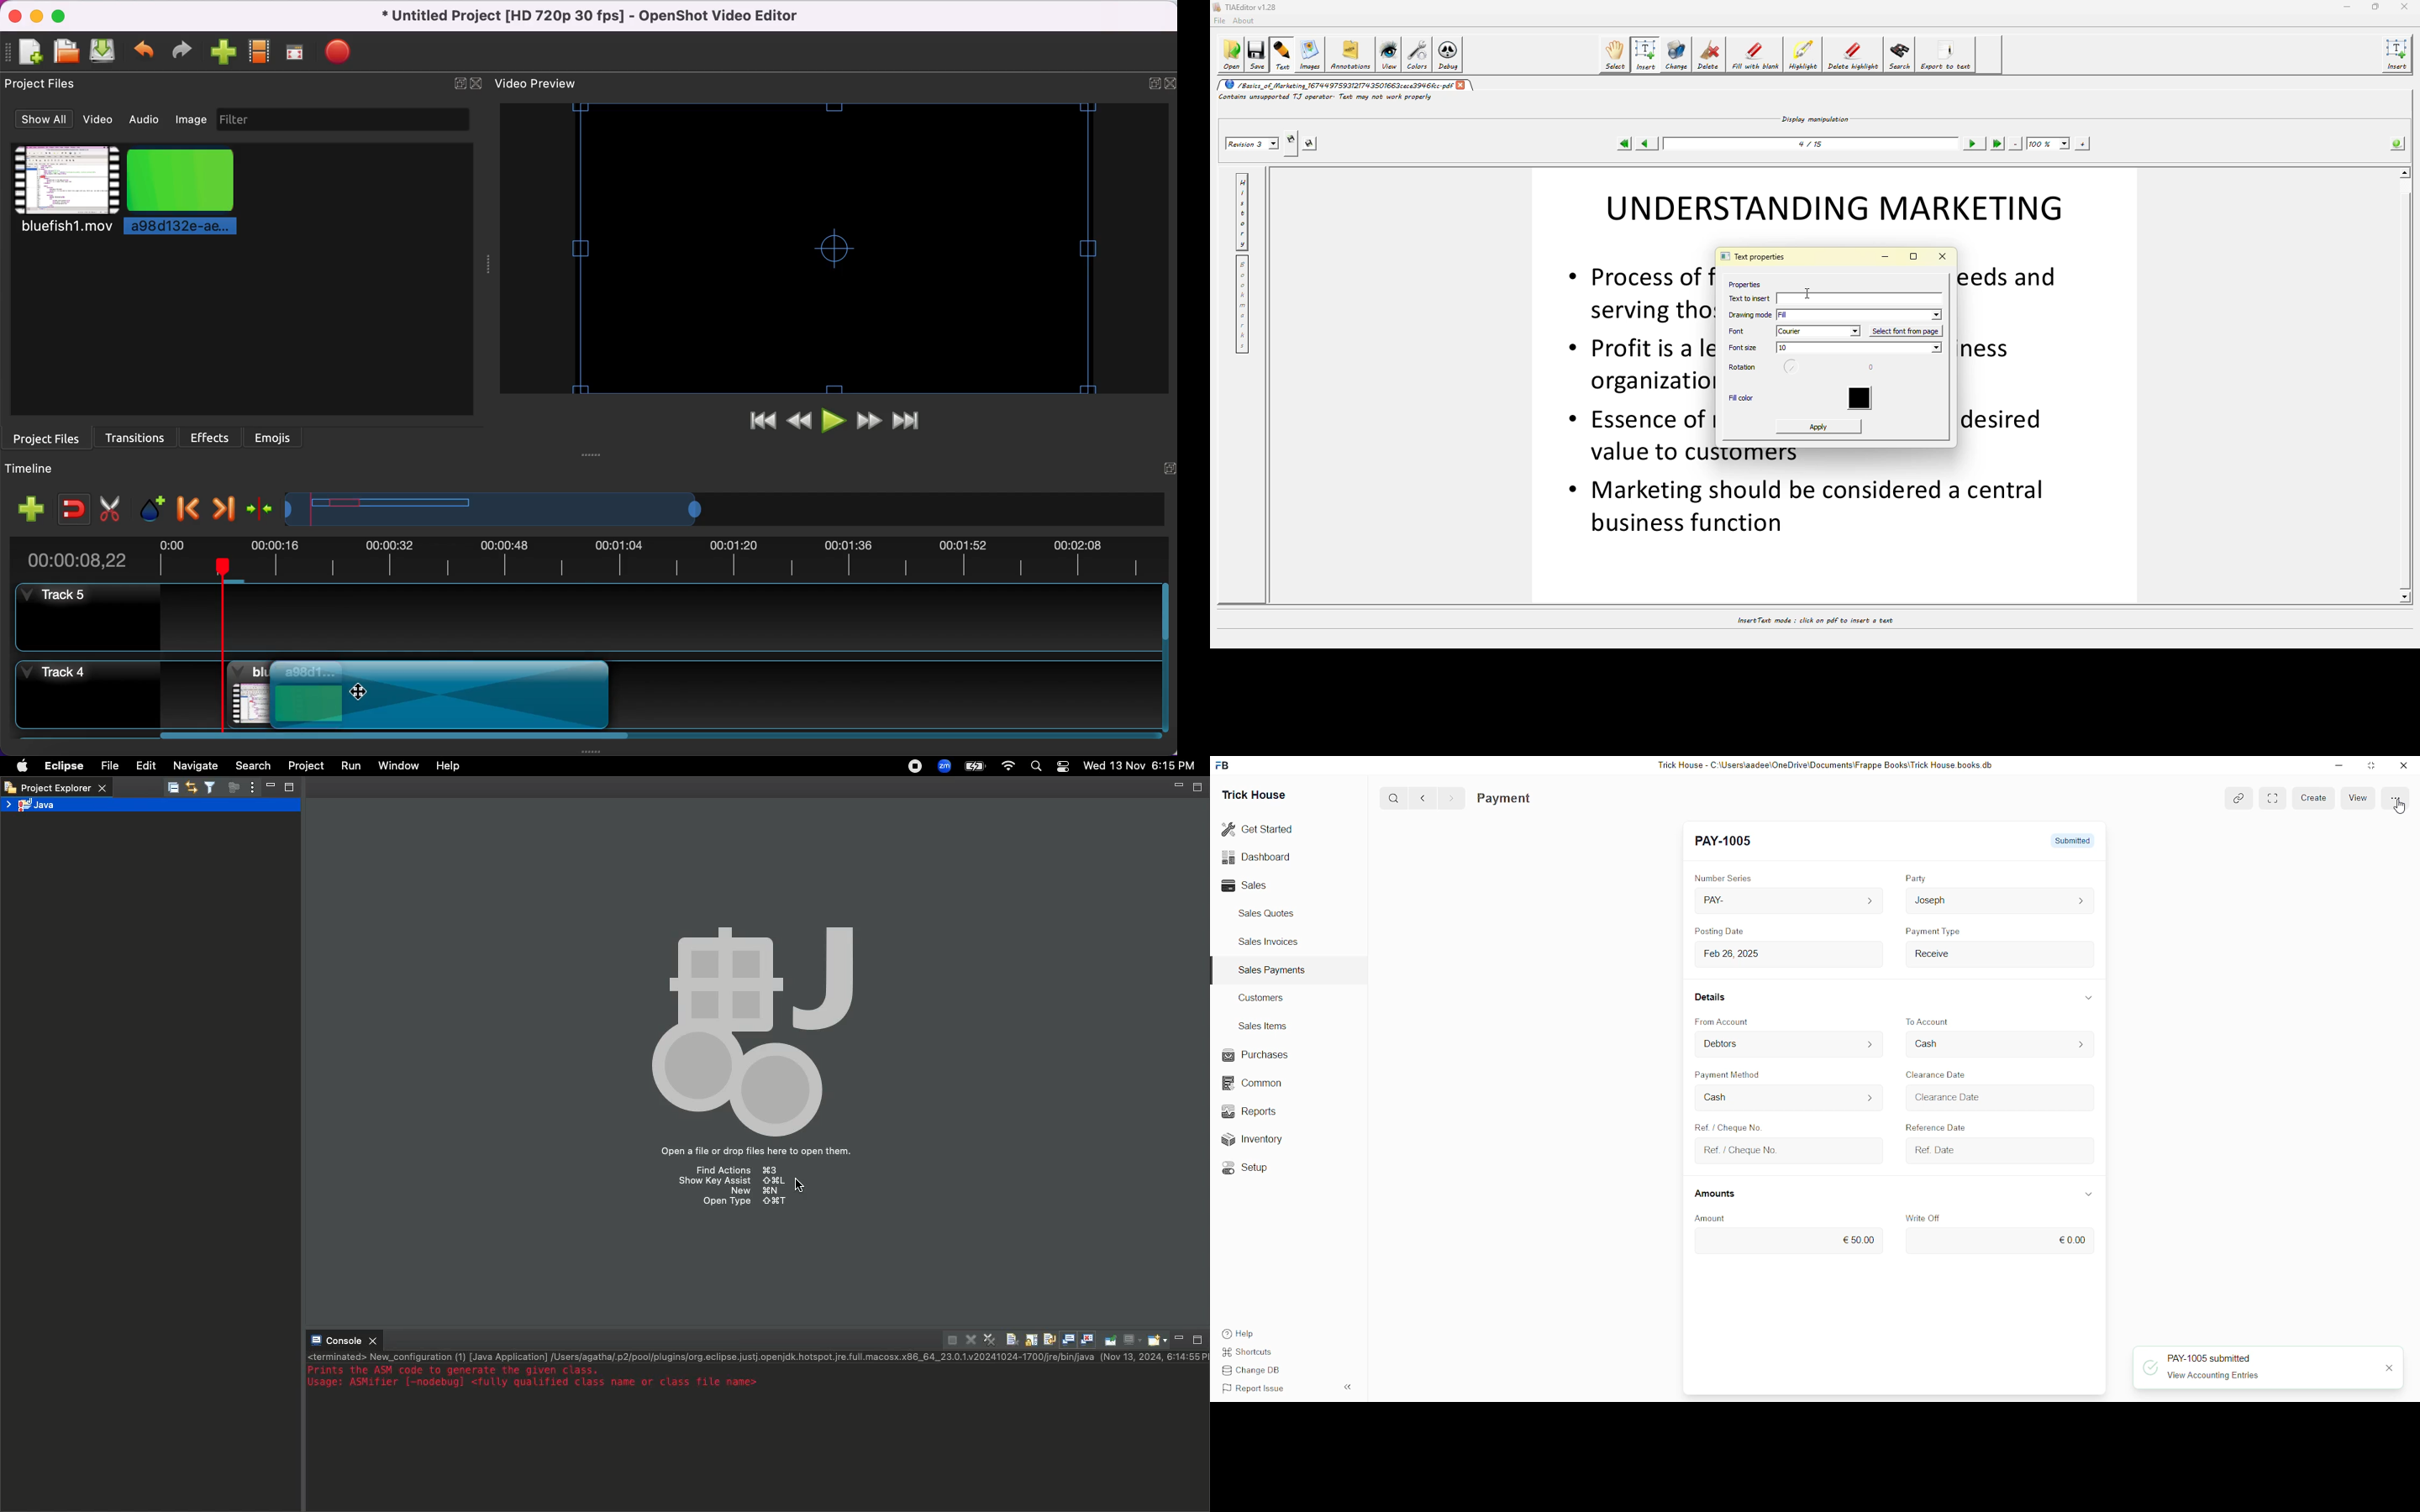 This screenshot has width=2436, height=1512. I want to click on undo, so click(142, 52).